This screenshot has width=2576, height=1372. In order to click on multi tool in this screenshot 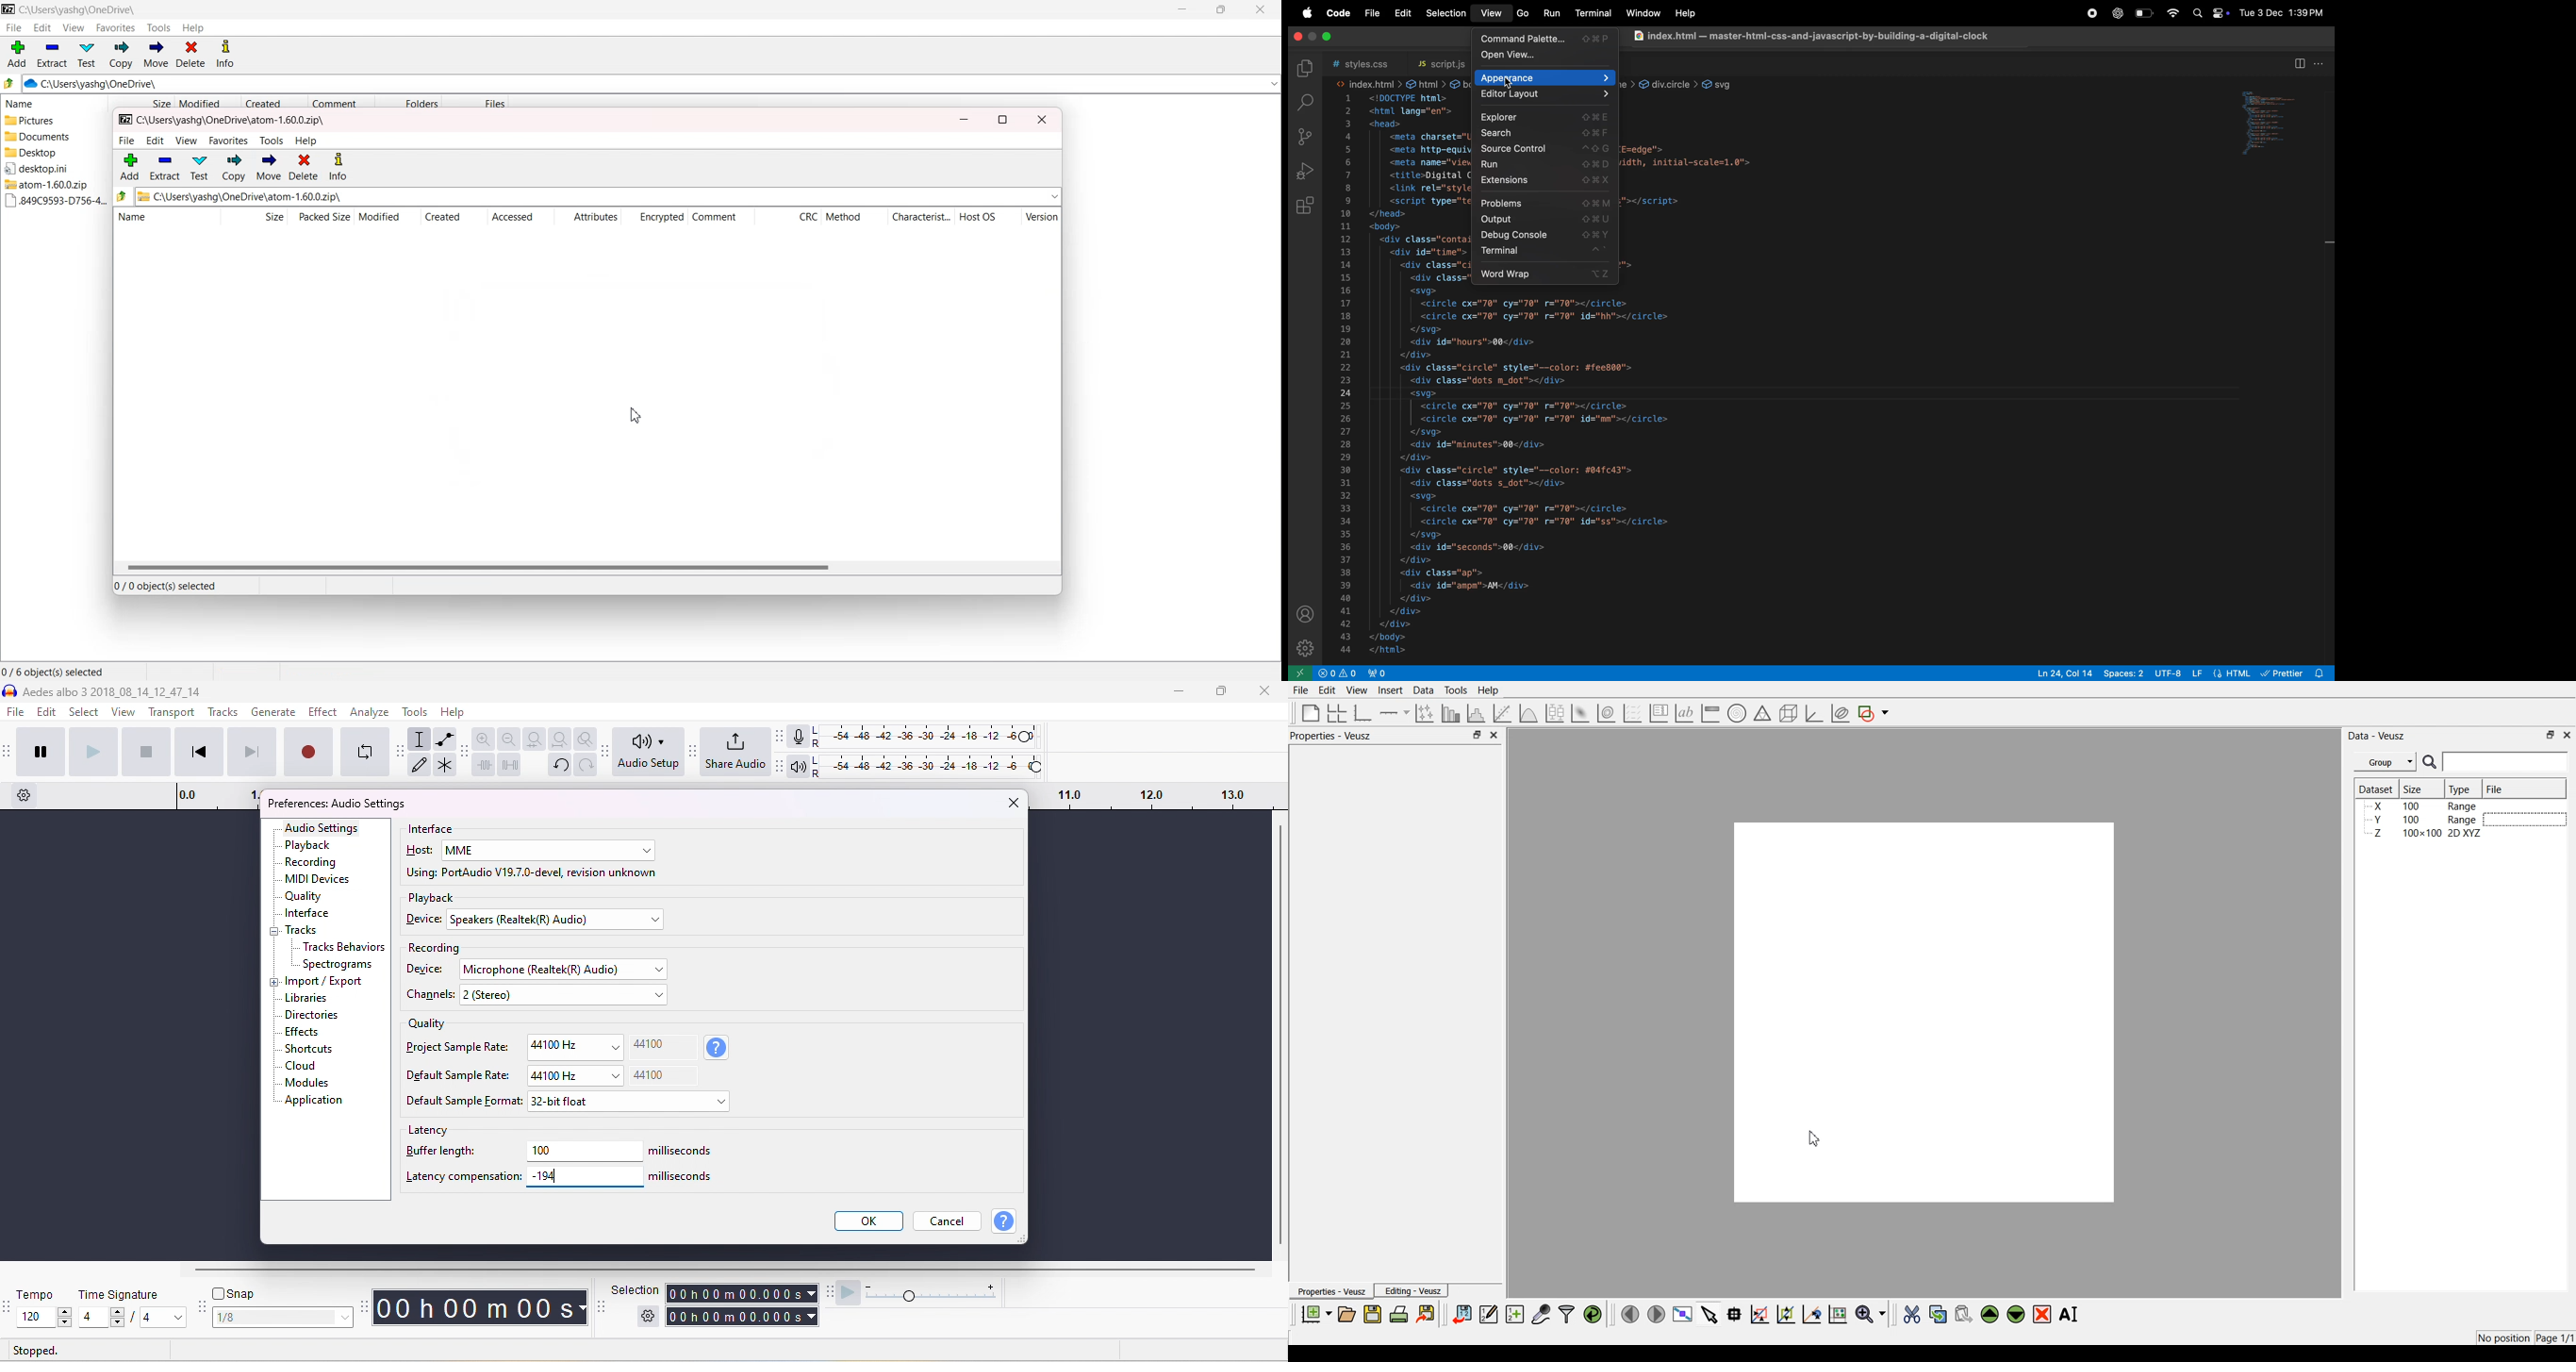, I will do `click(445, 768)`.